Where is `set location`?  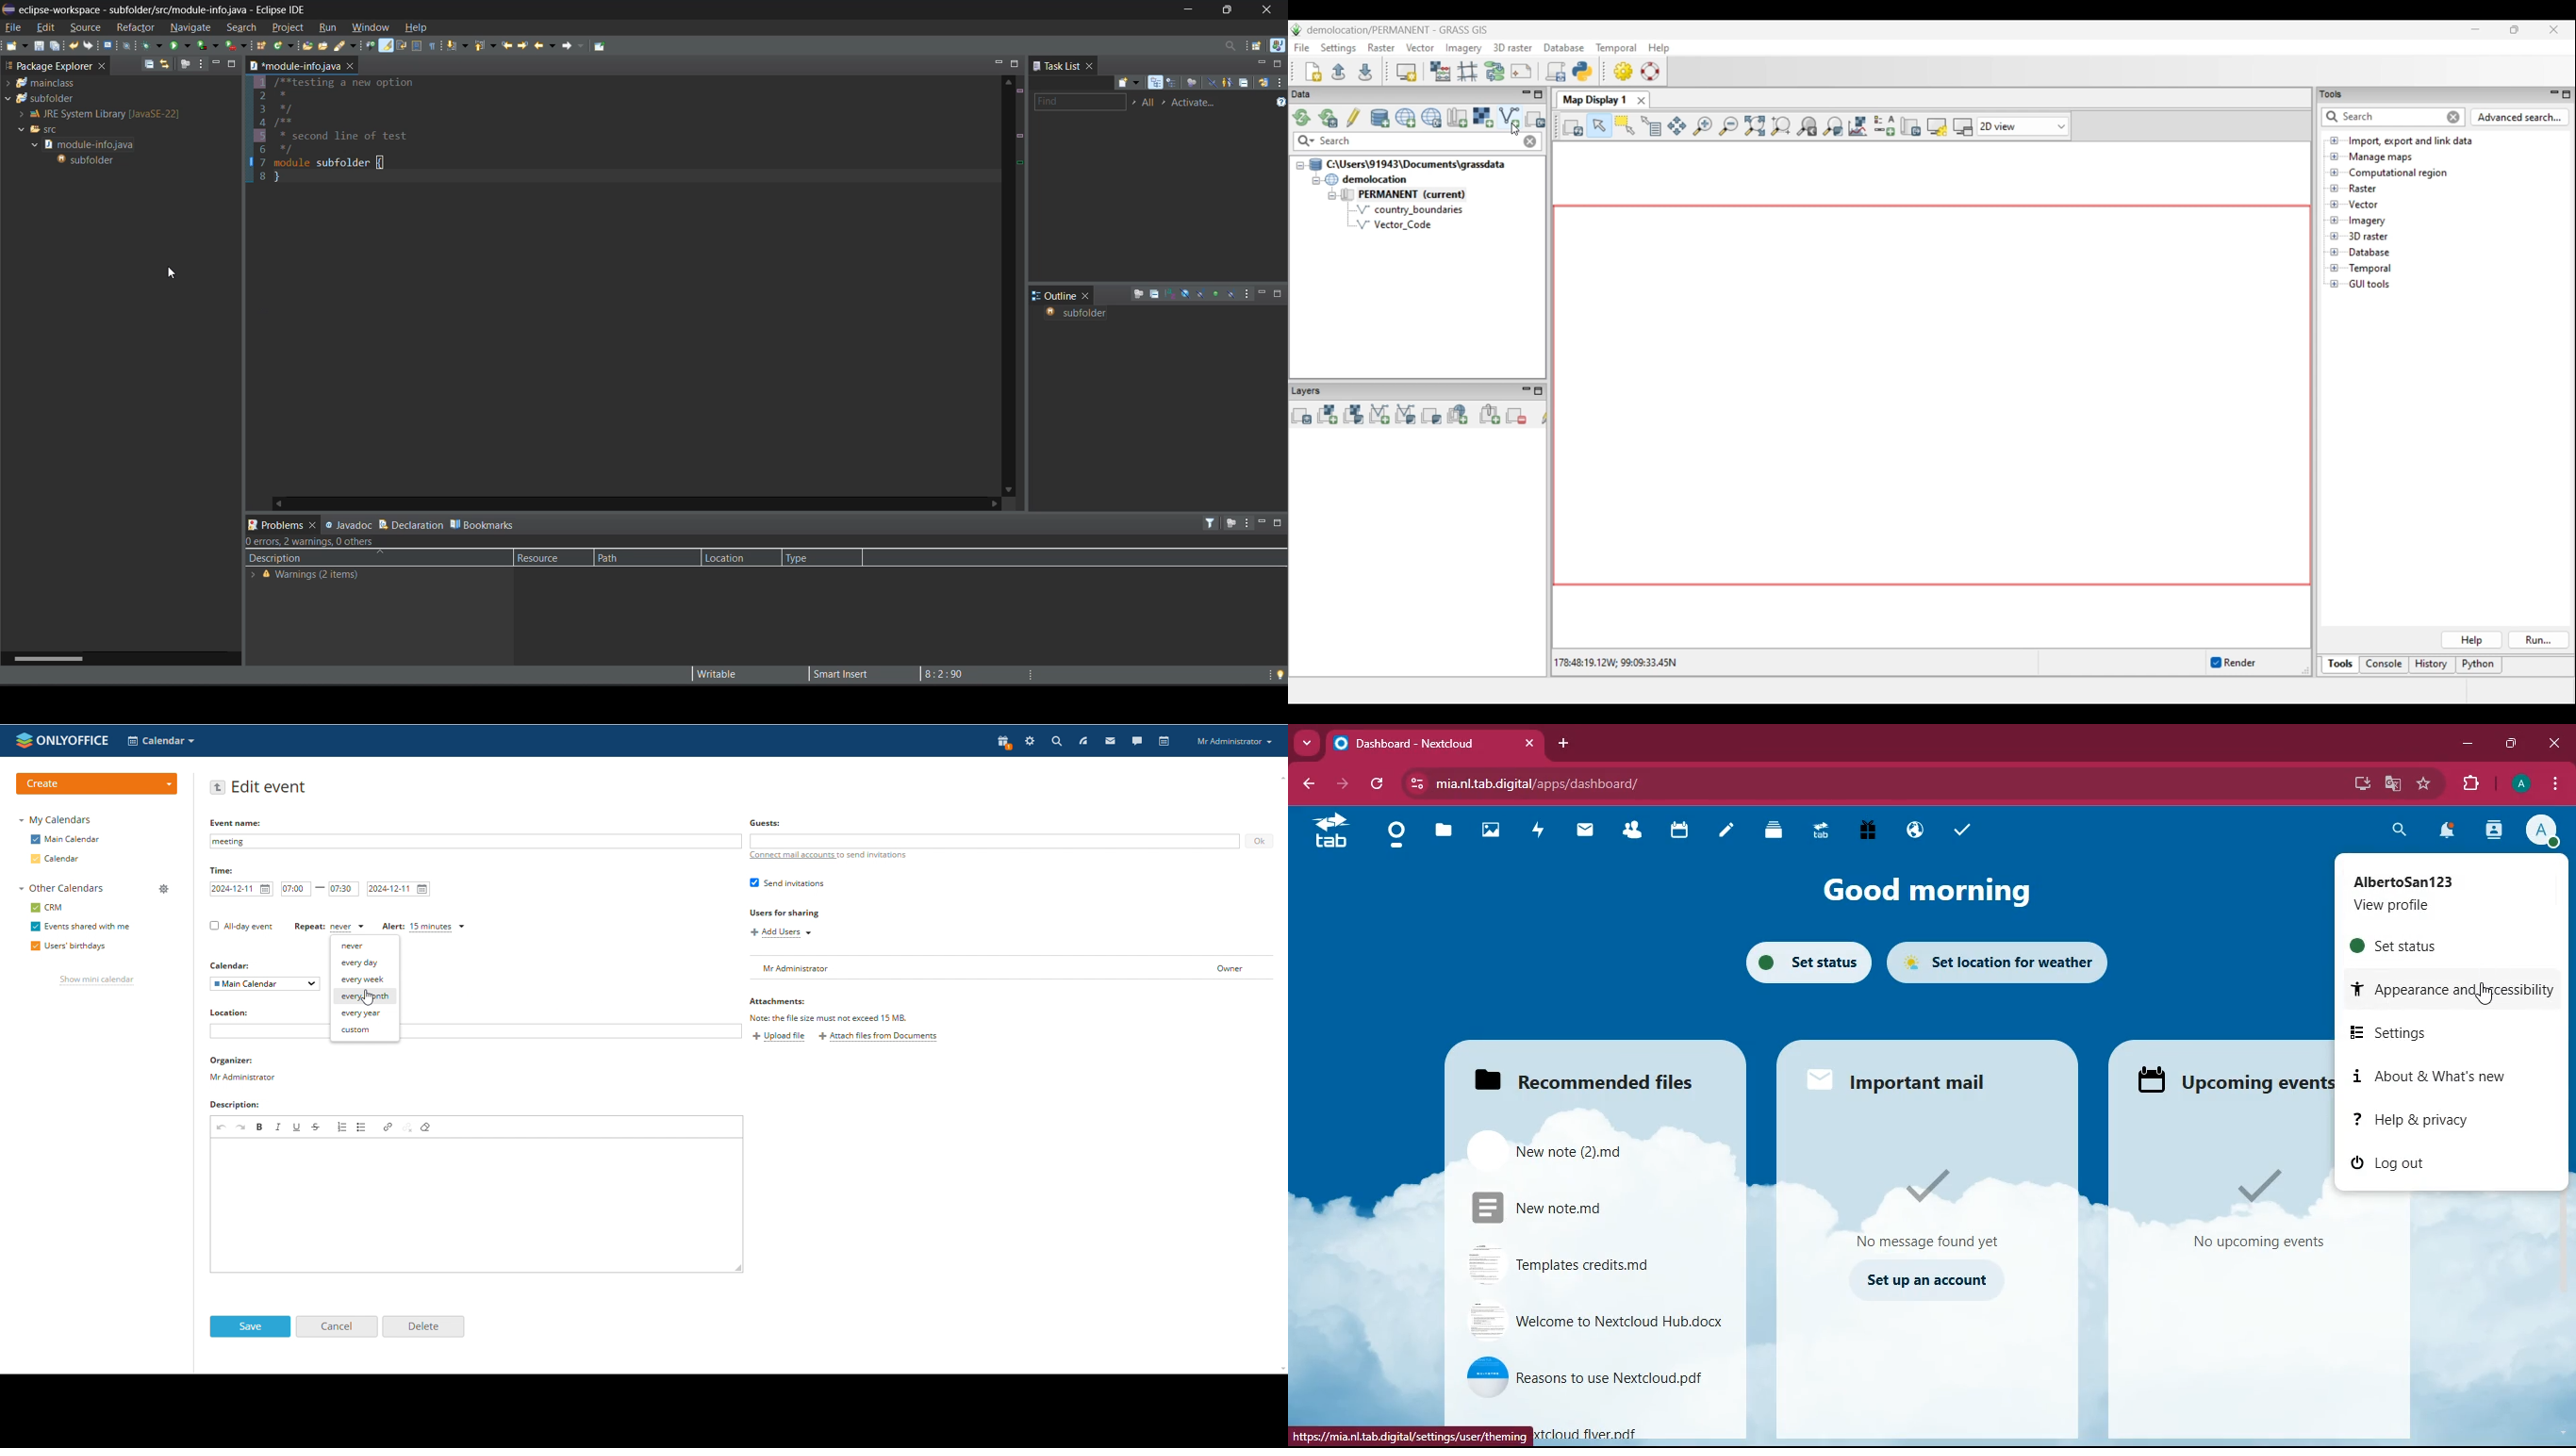 set location is located at coordinates (2002, 962).